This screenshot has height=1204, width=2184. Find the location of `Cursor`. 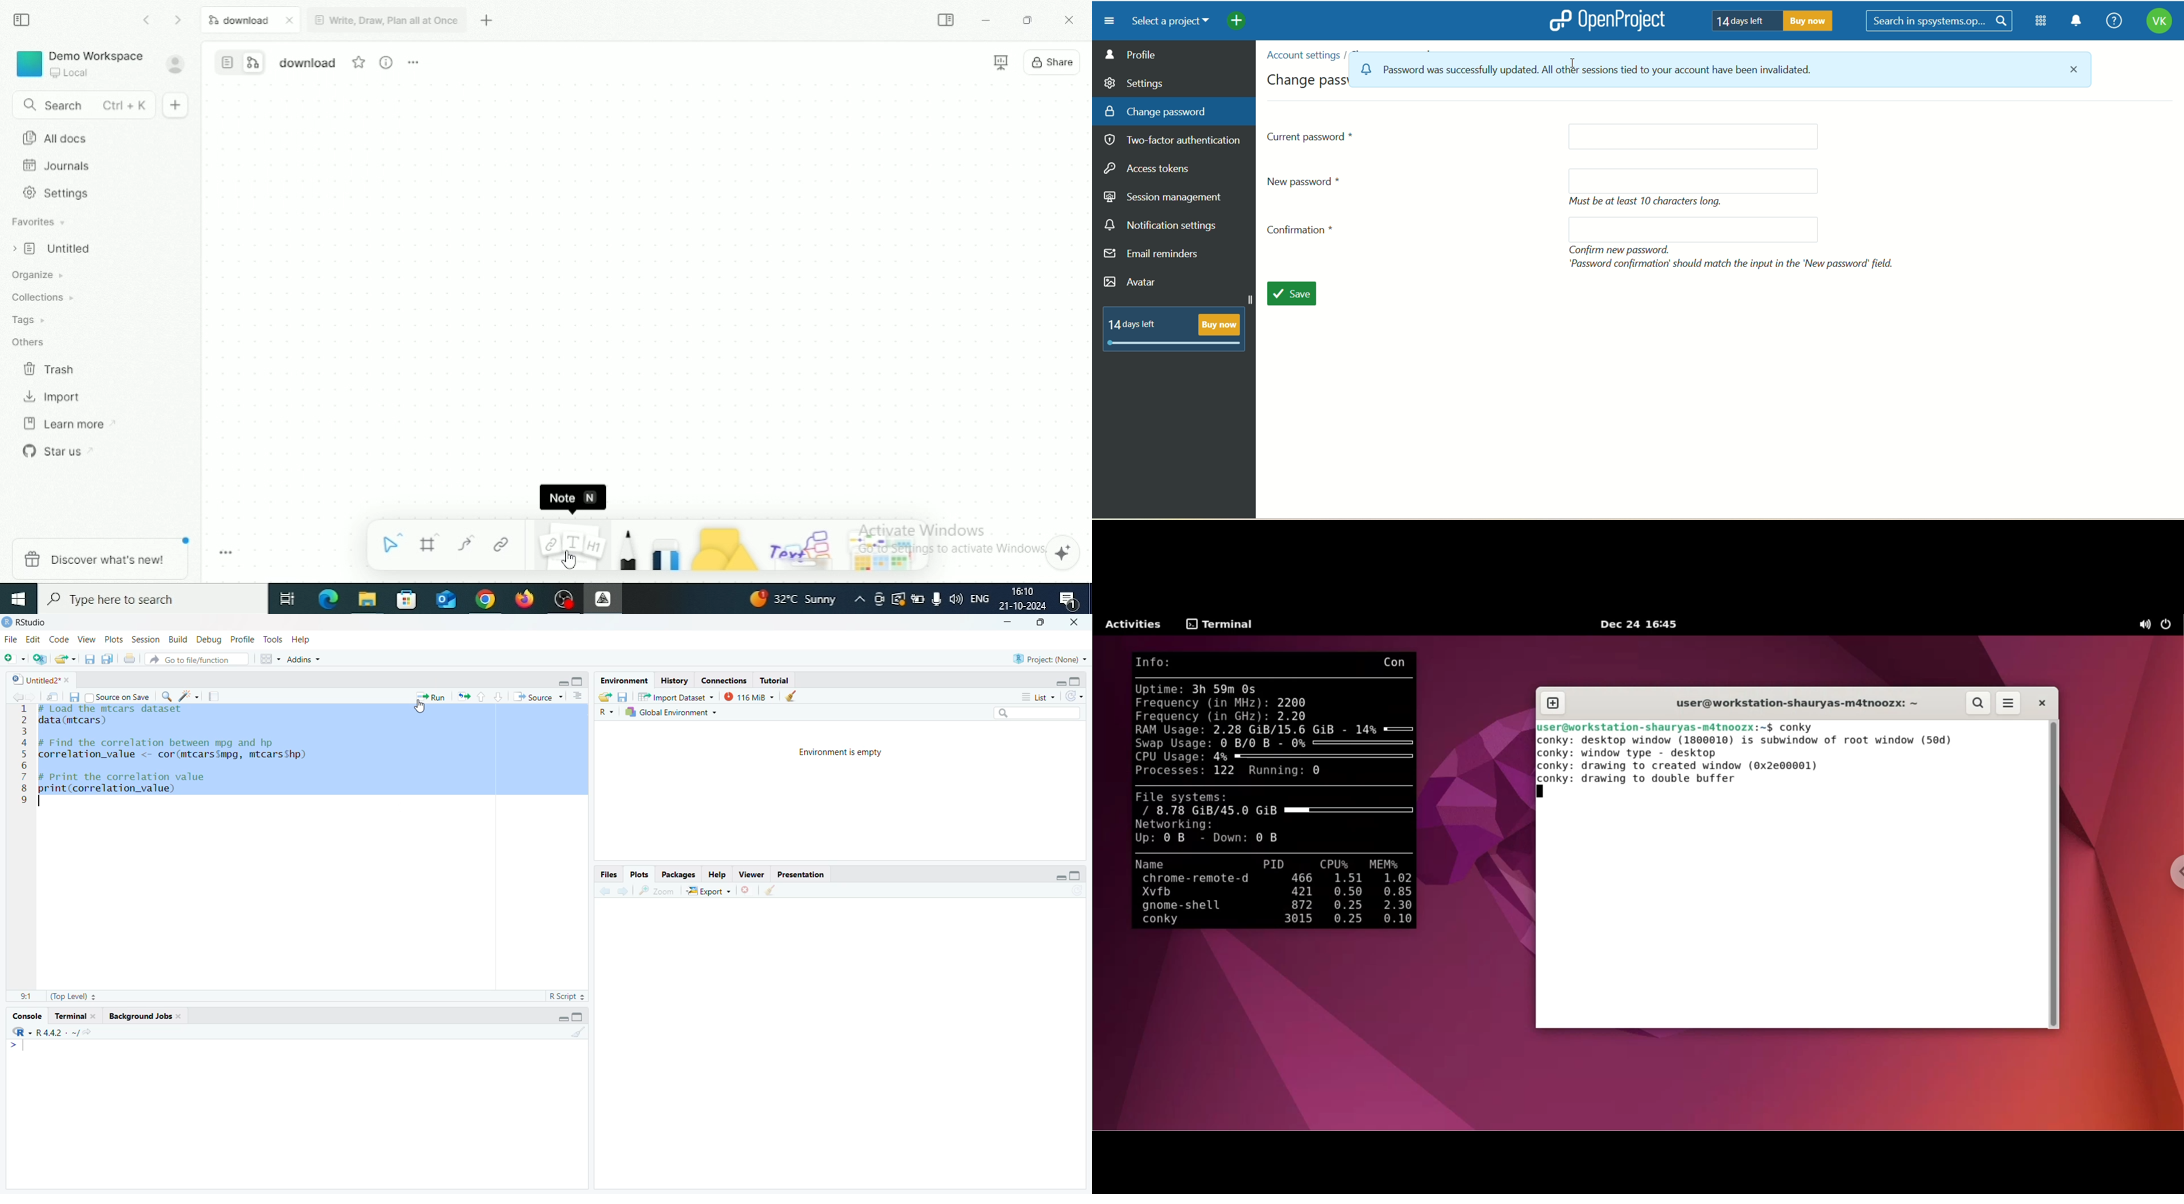

Cursor is located at coordinates (422, 710).